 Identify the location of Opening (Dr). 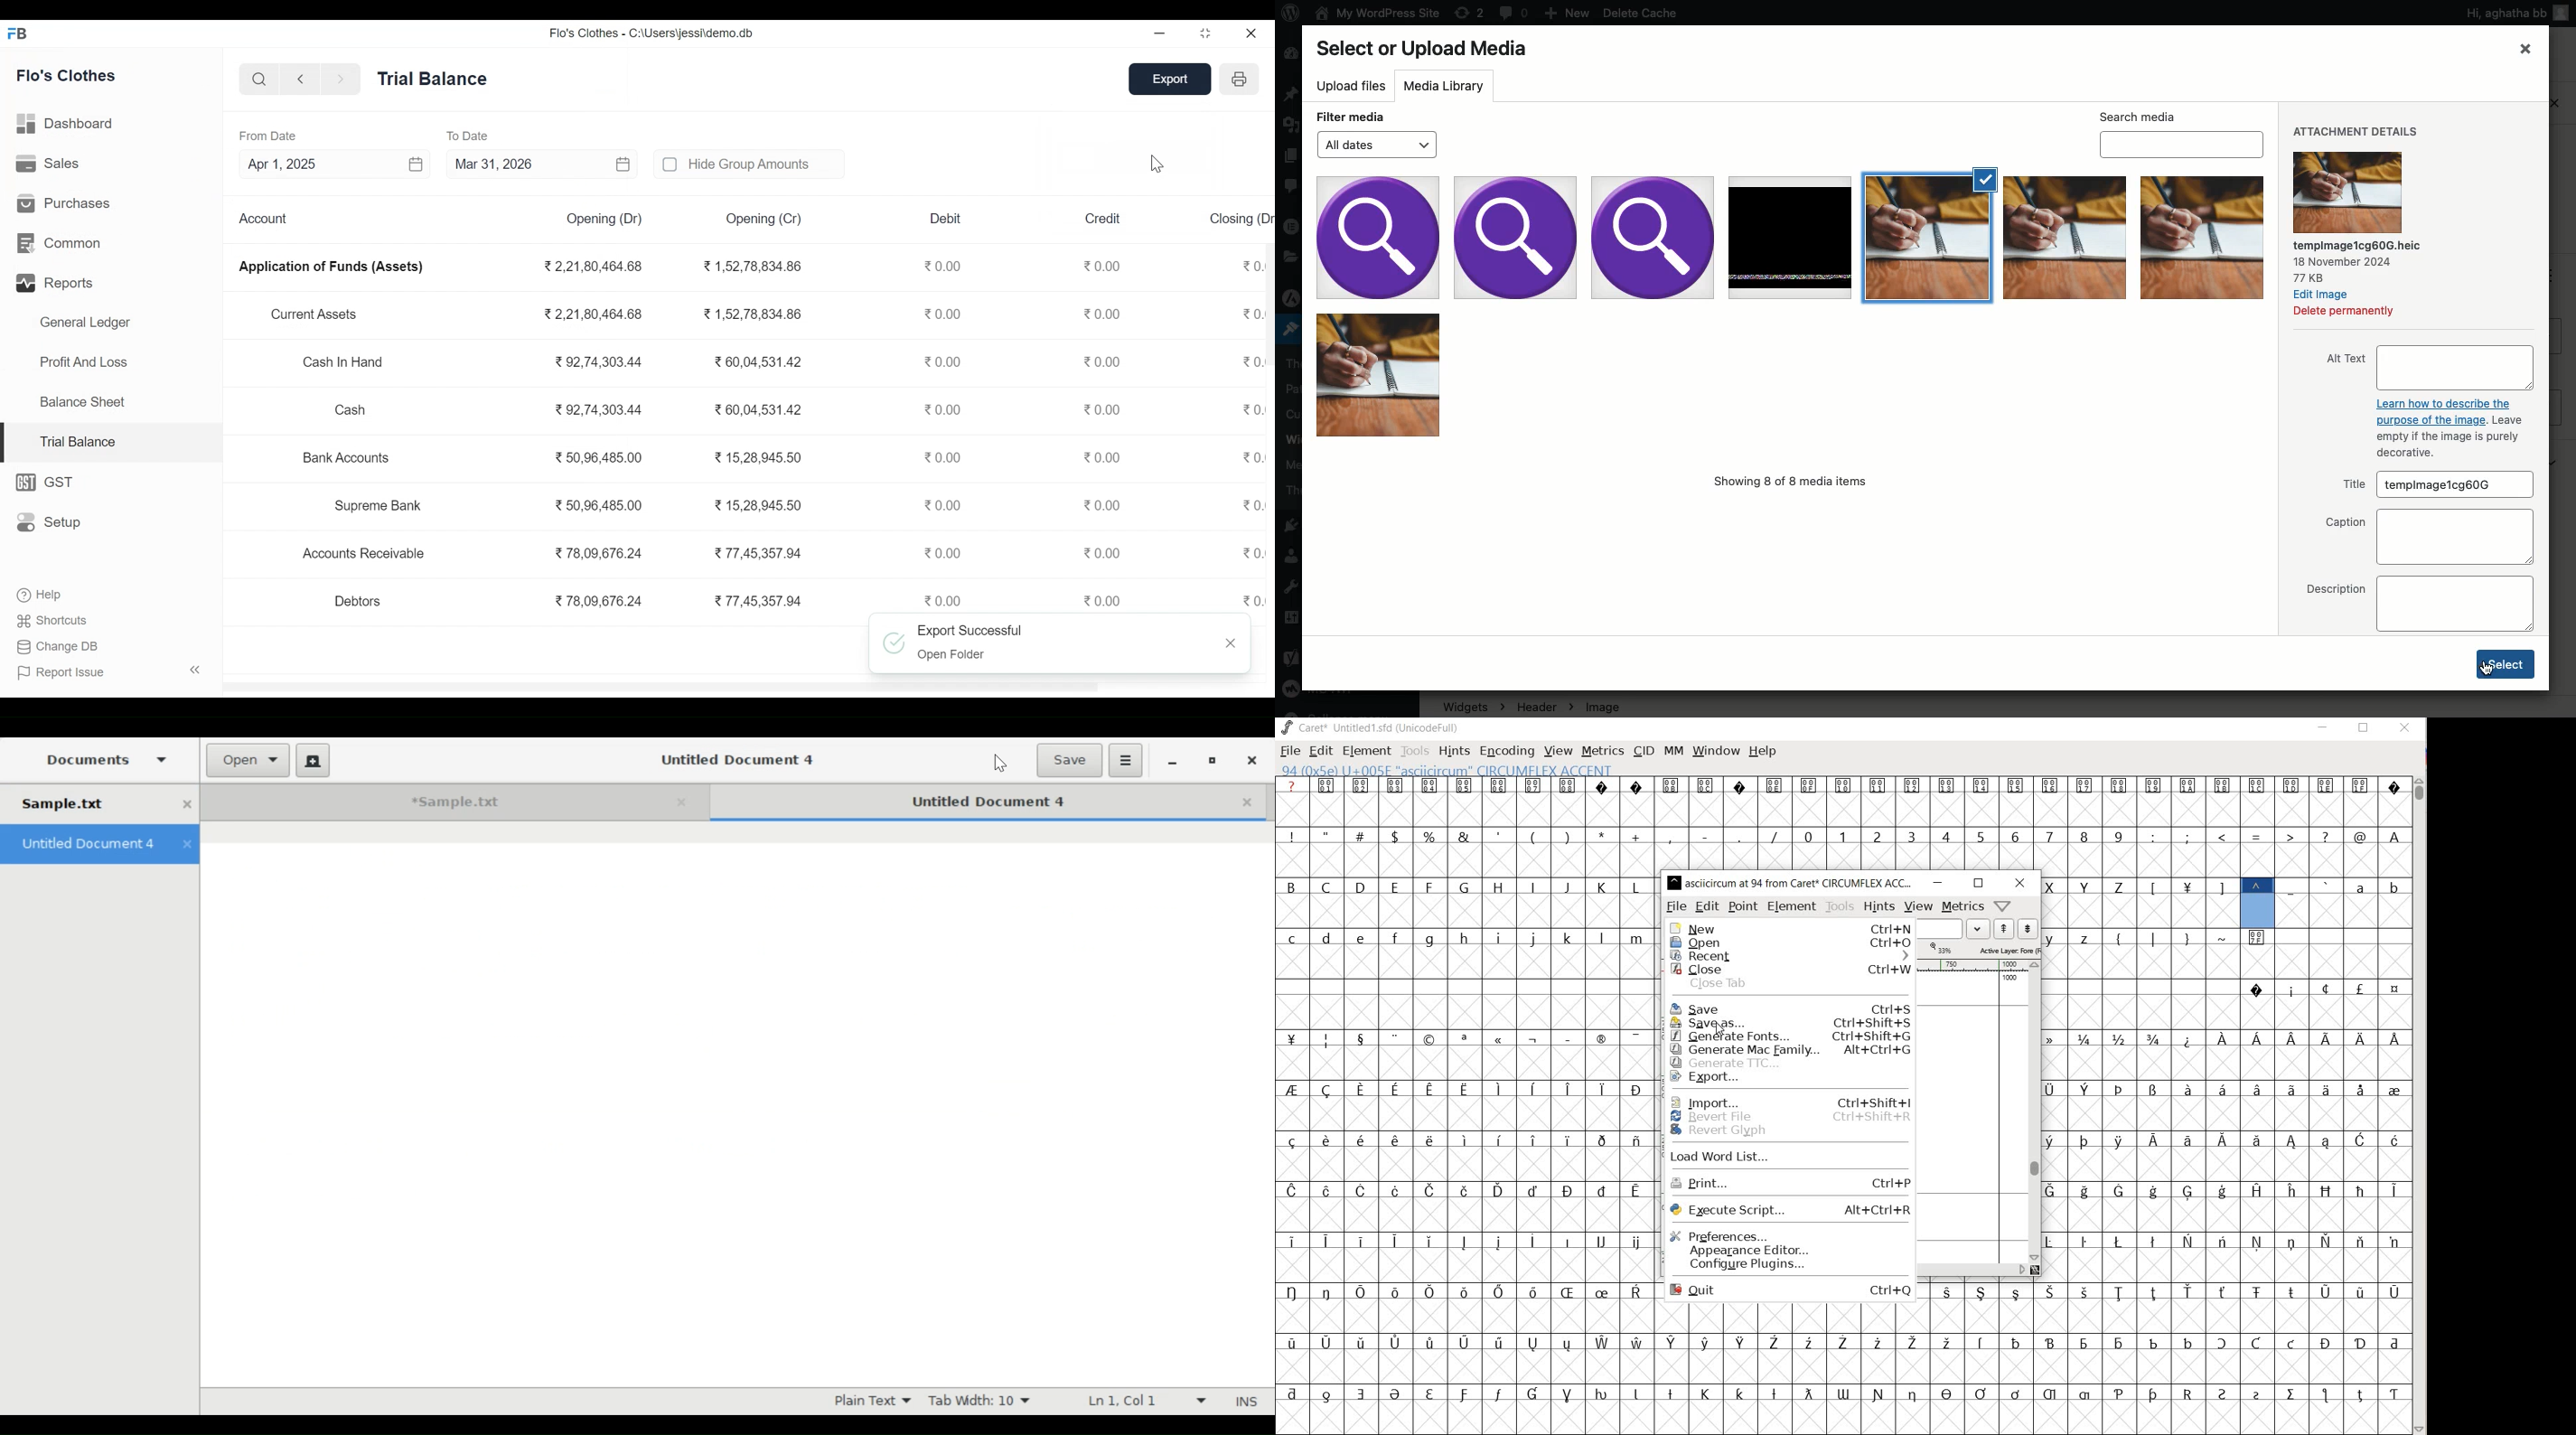
(604, 219).